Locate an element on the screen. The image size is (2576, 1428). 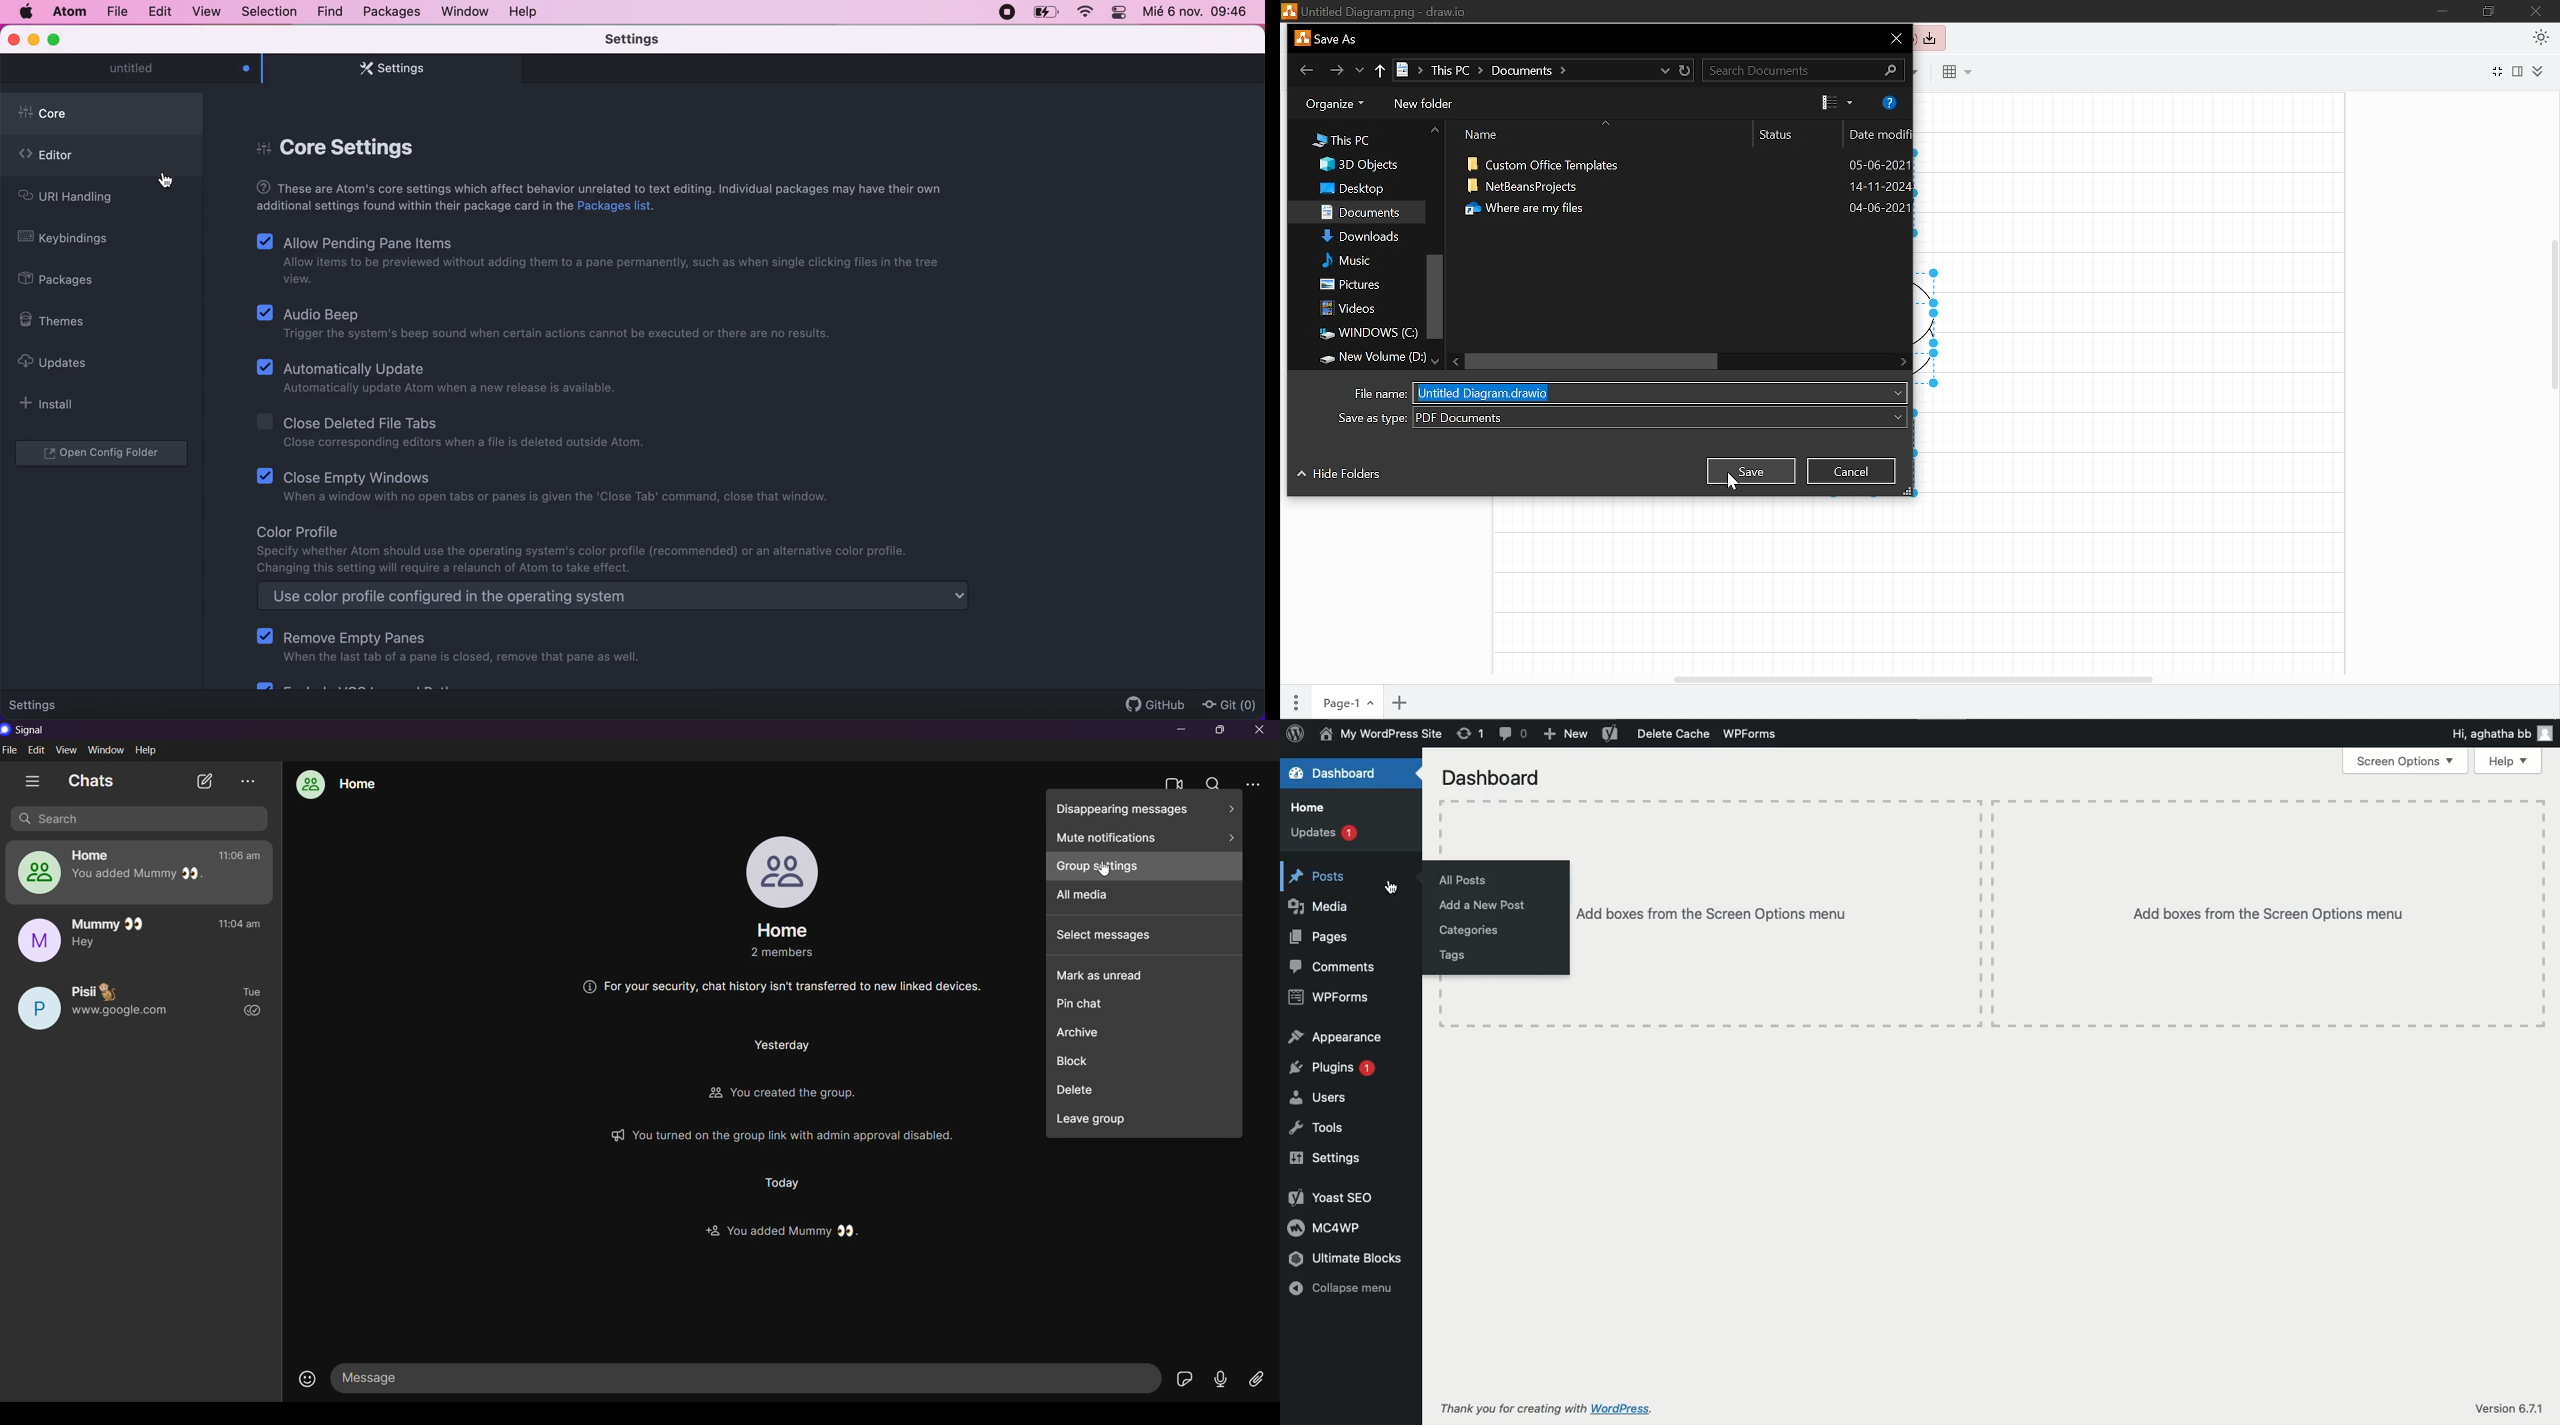
group settings is located at coordinates (1146, 866).